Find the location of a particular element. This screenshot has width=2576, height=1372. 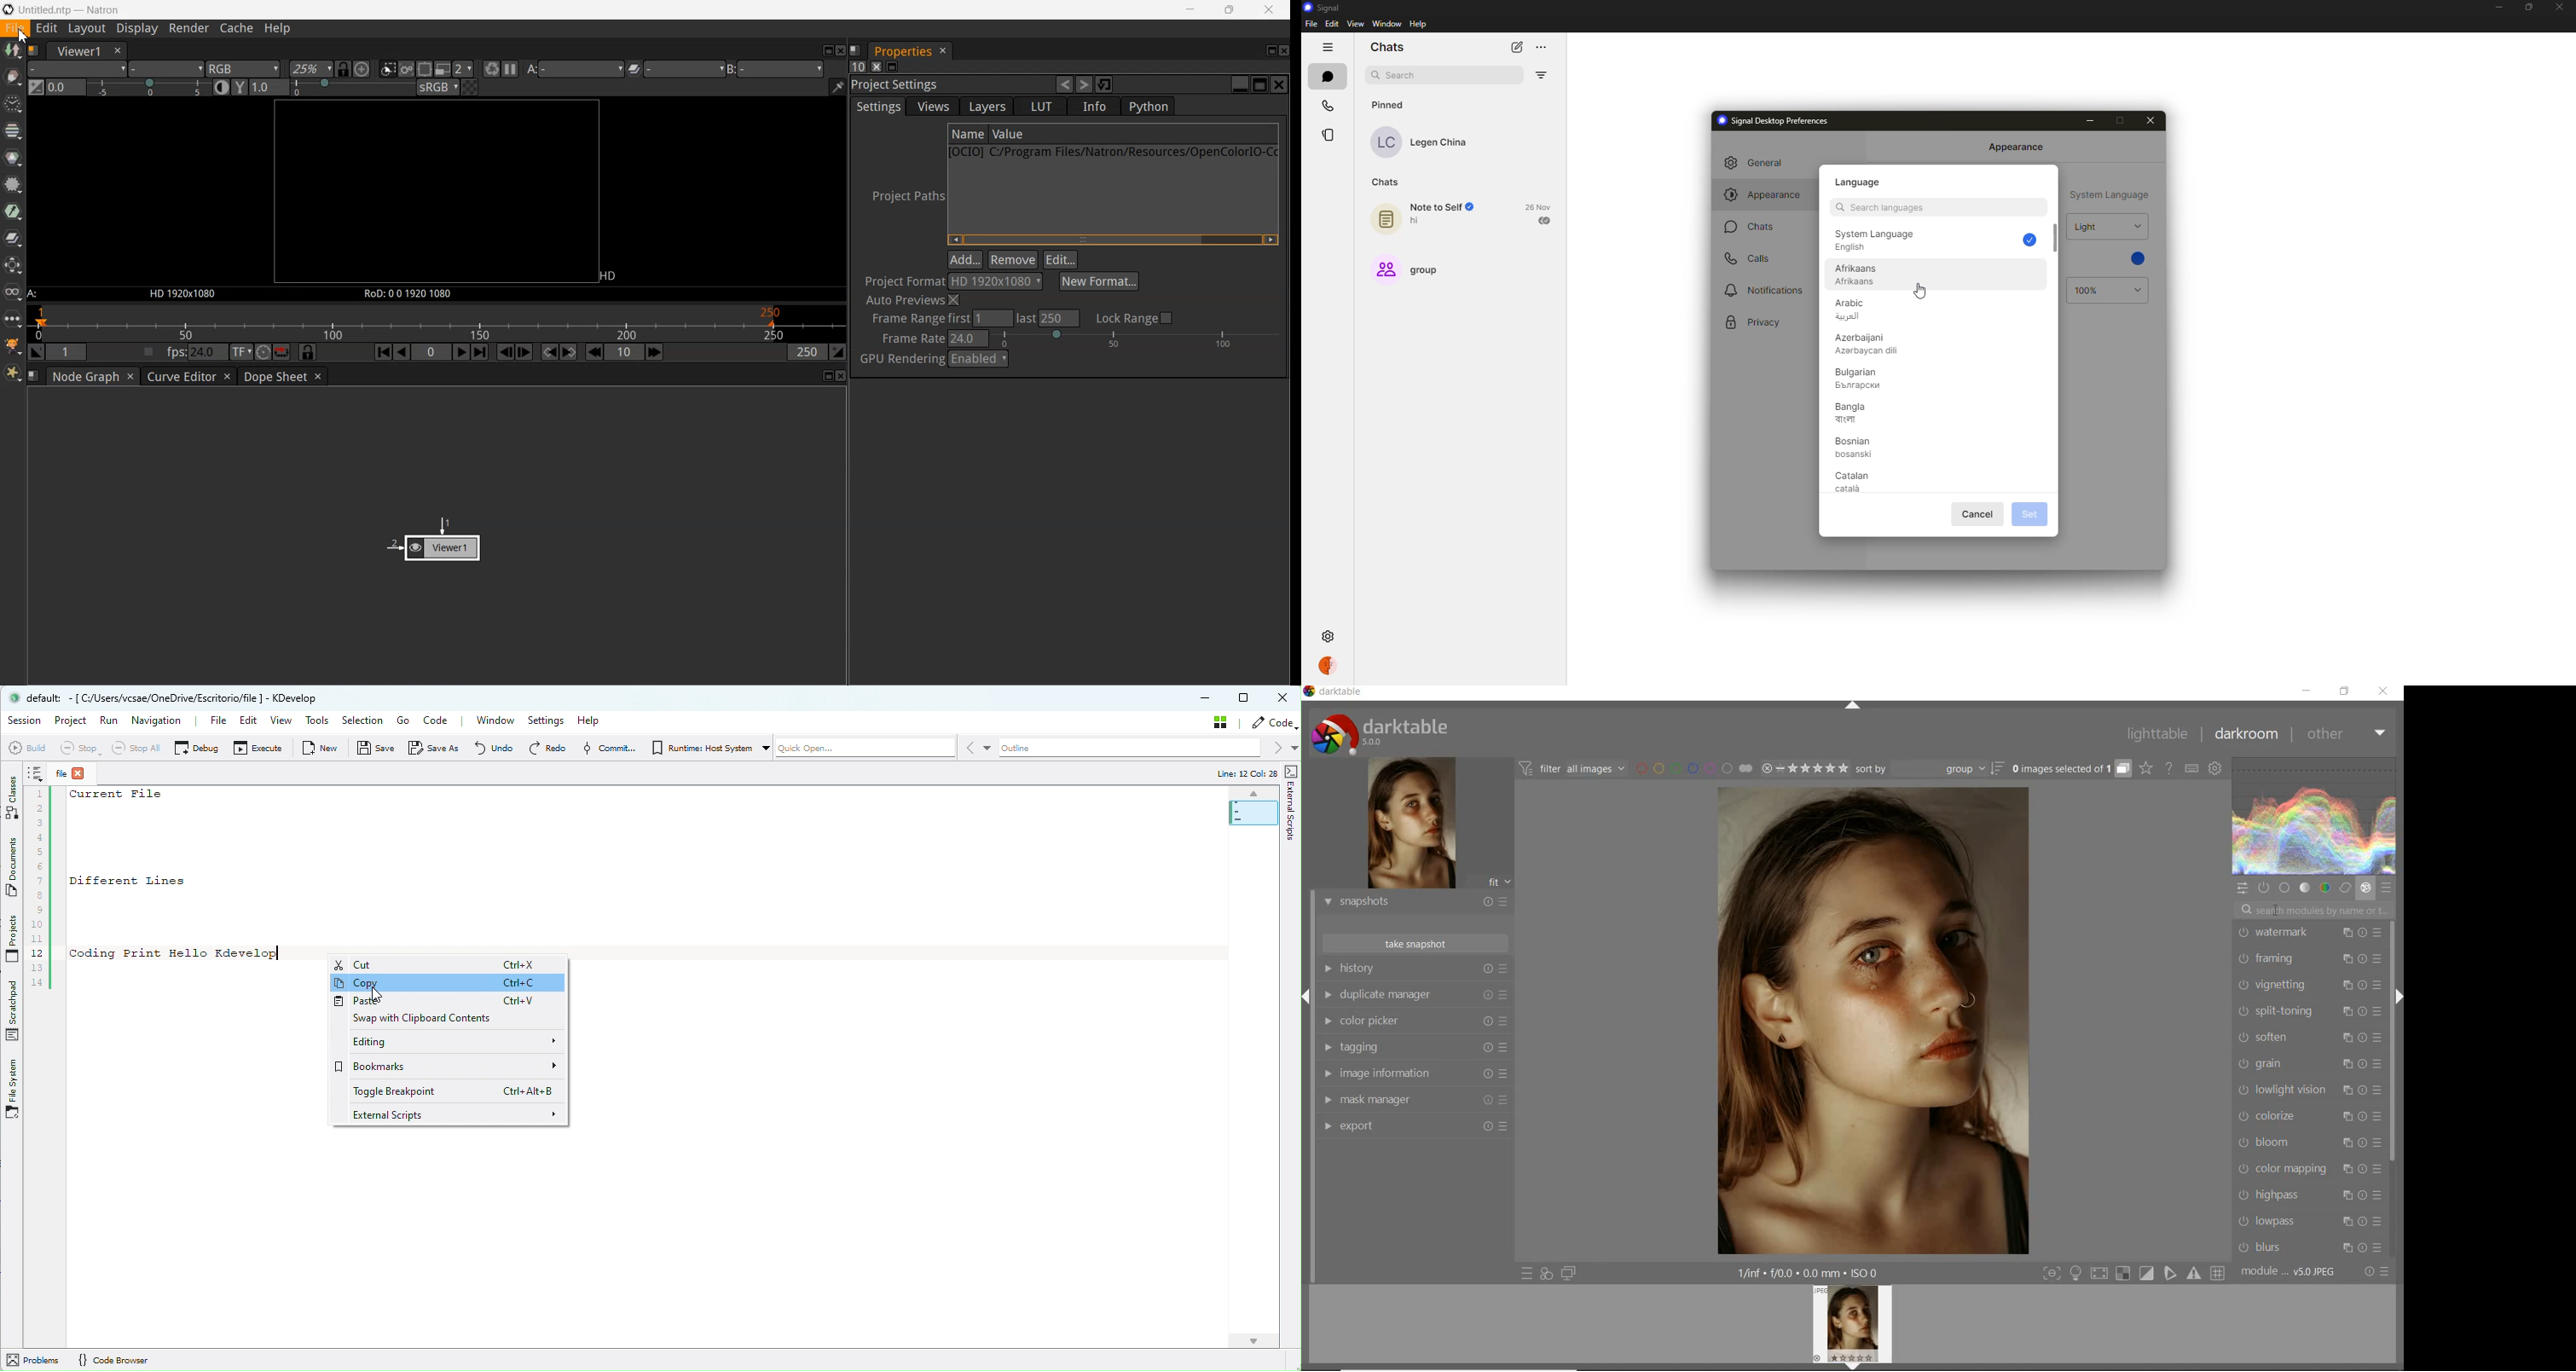

blurs is located at coordinates (2311, 1245).